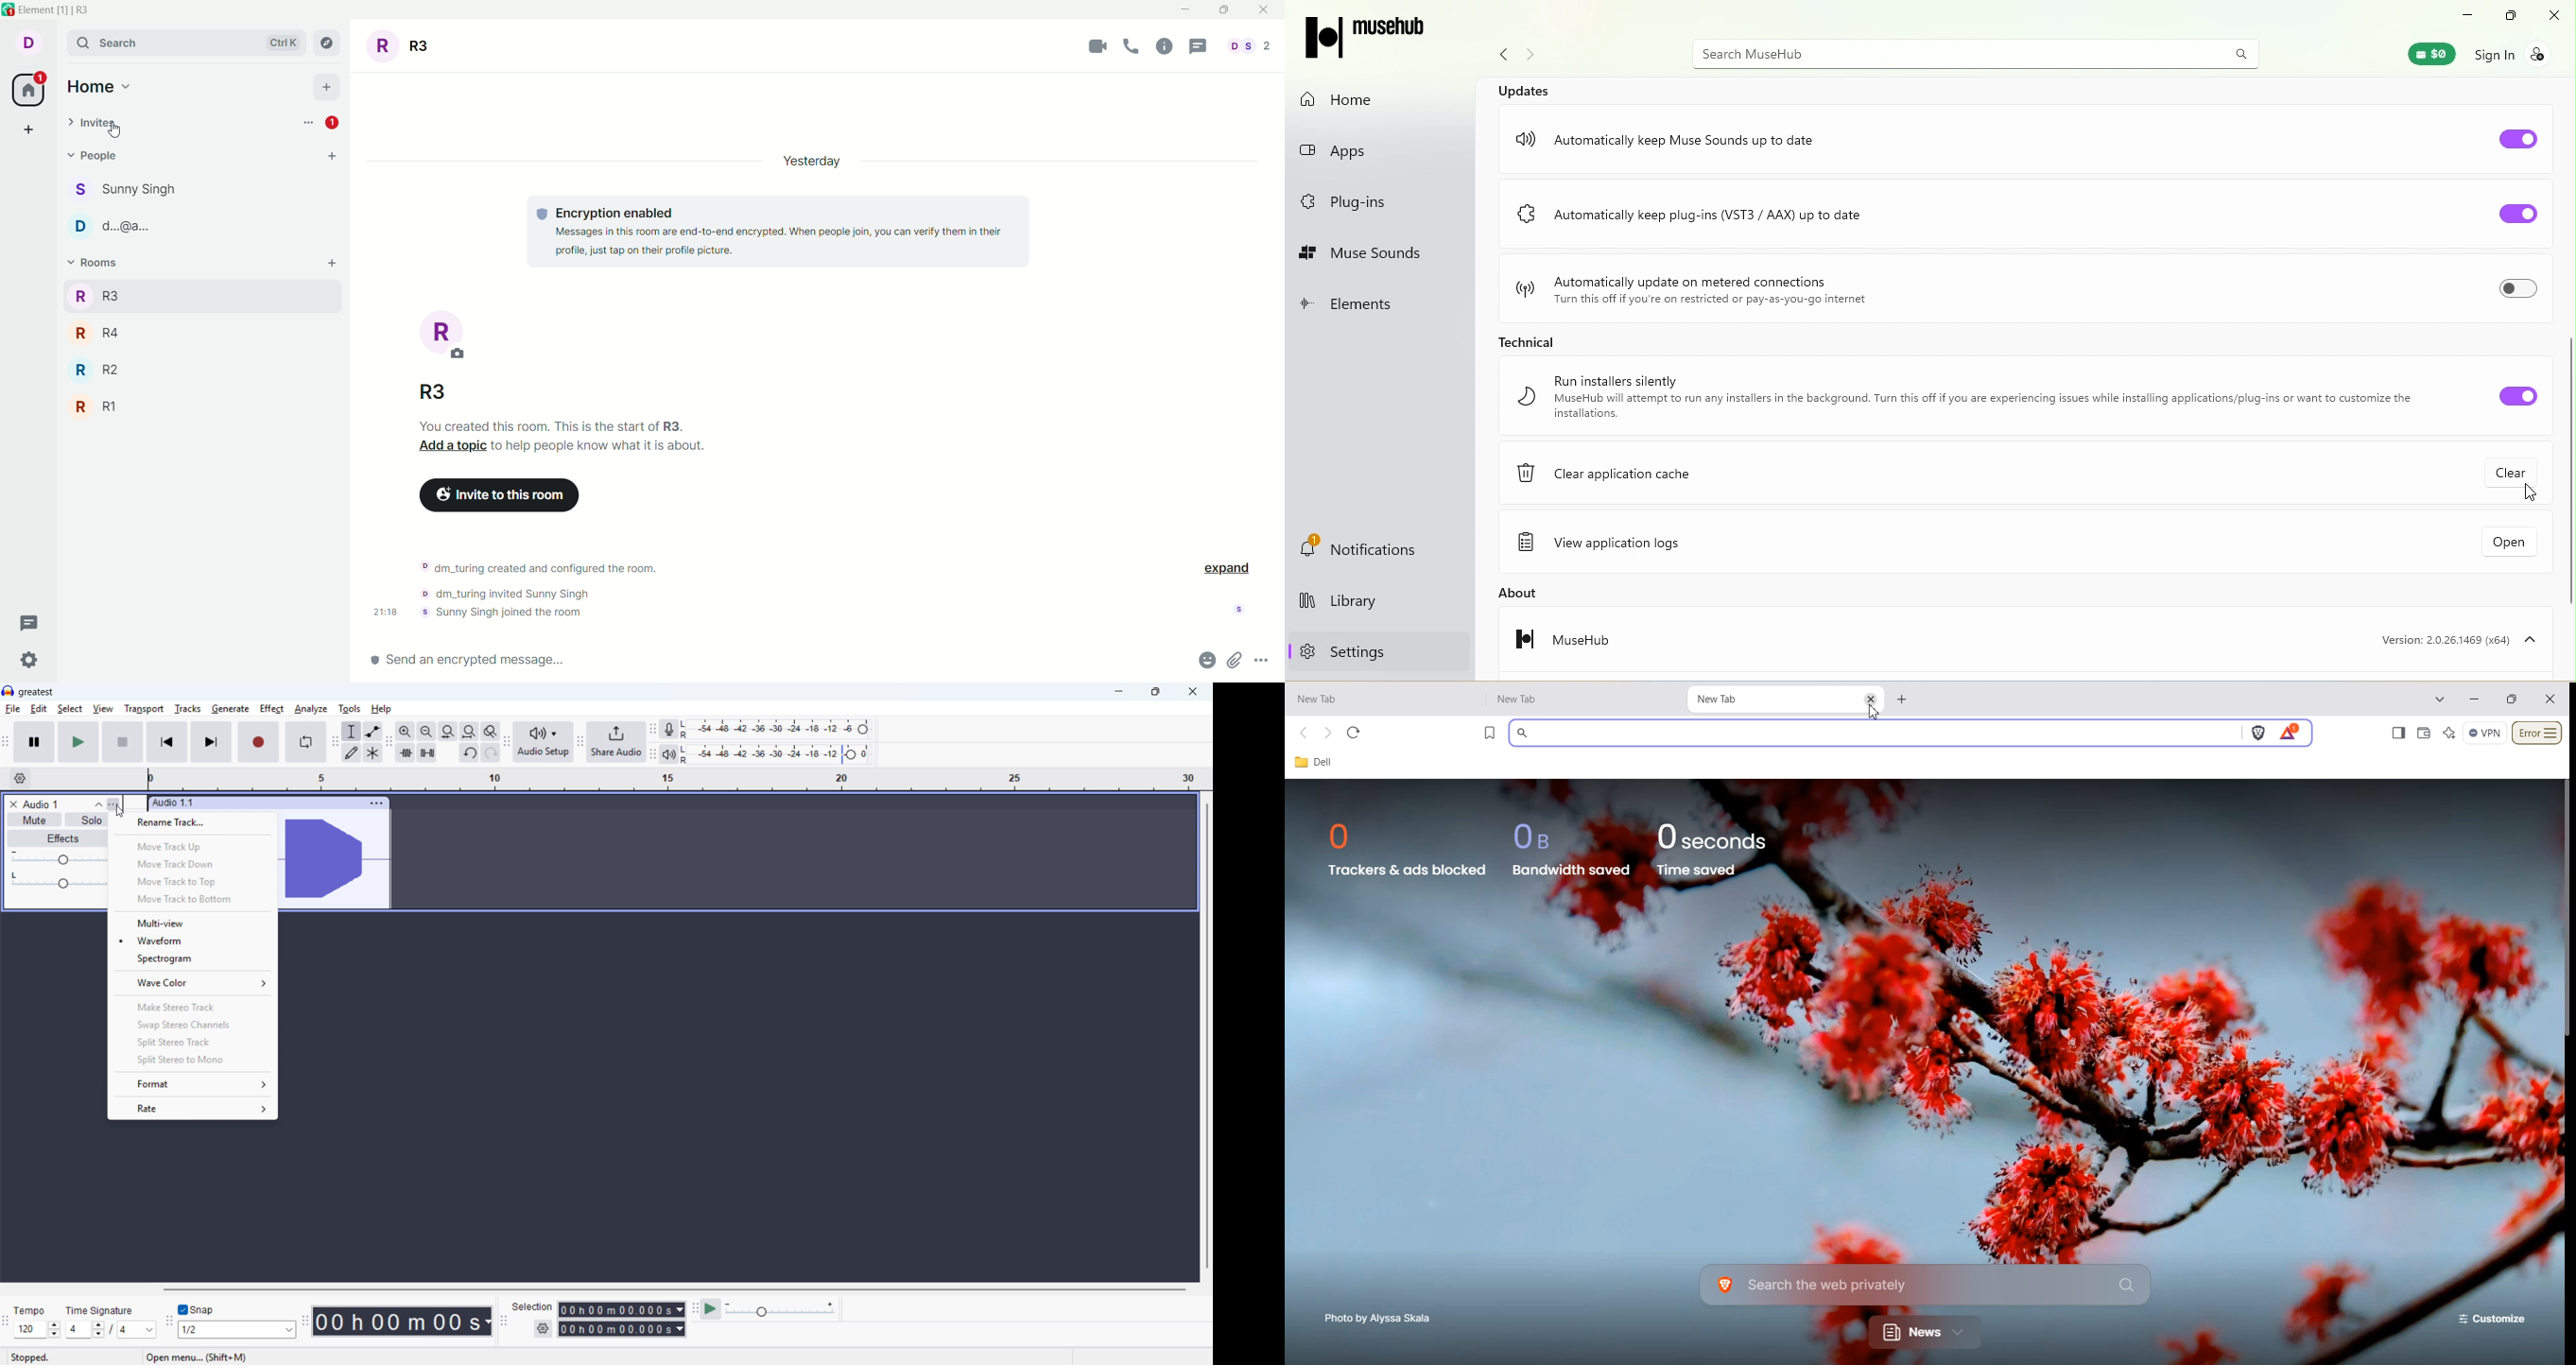 The width and height of the screenshot is (2576, 1372). I want to click on Time signature toolbar , so click(5, 1326).